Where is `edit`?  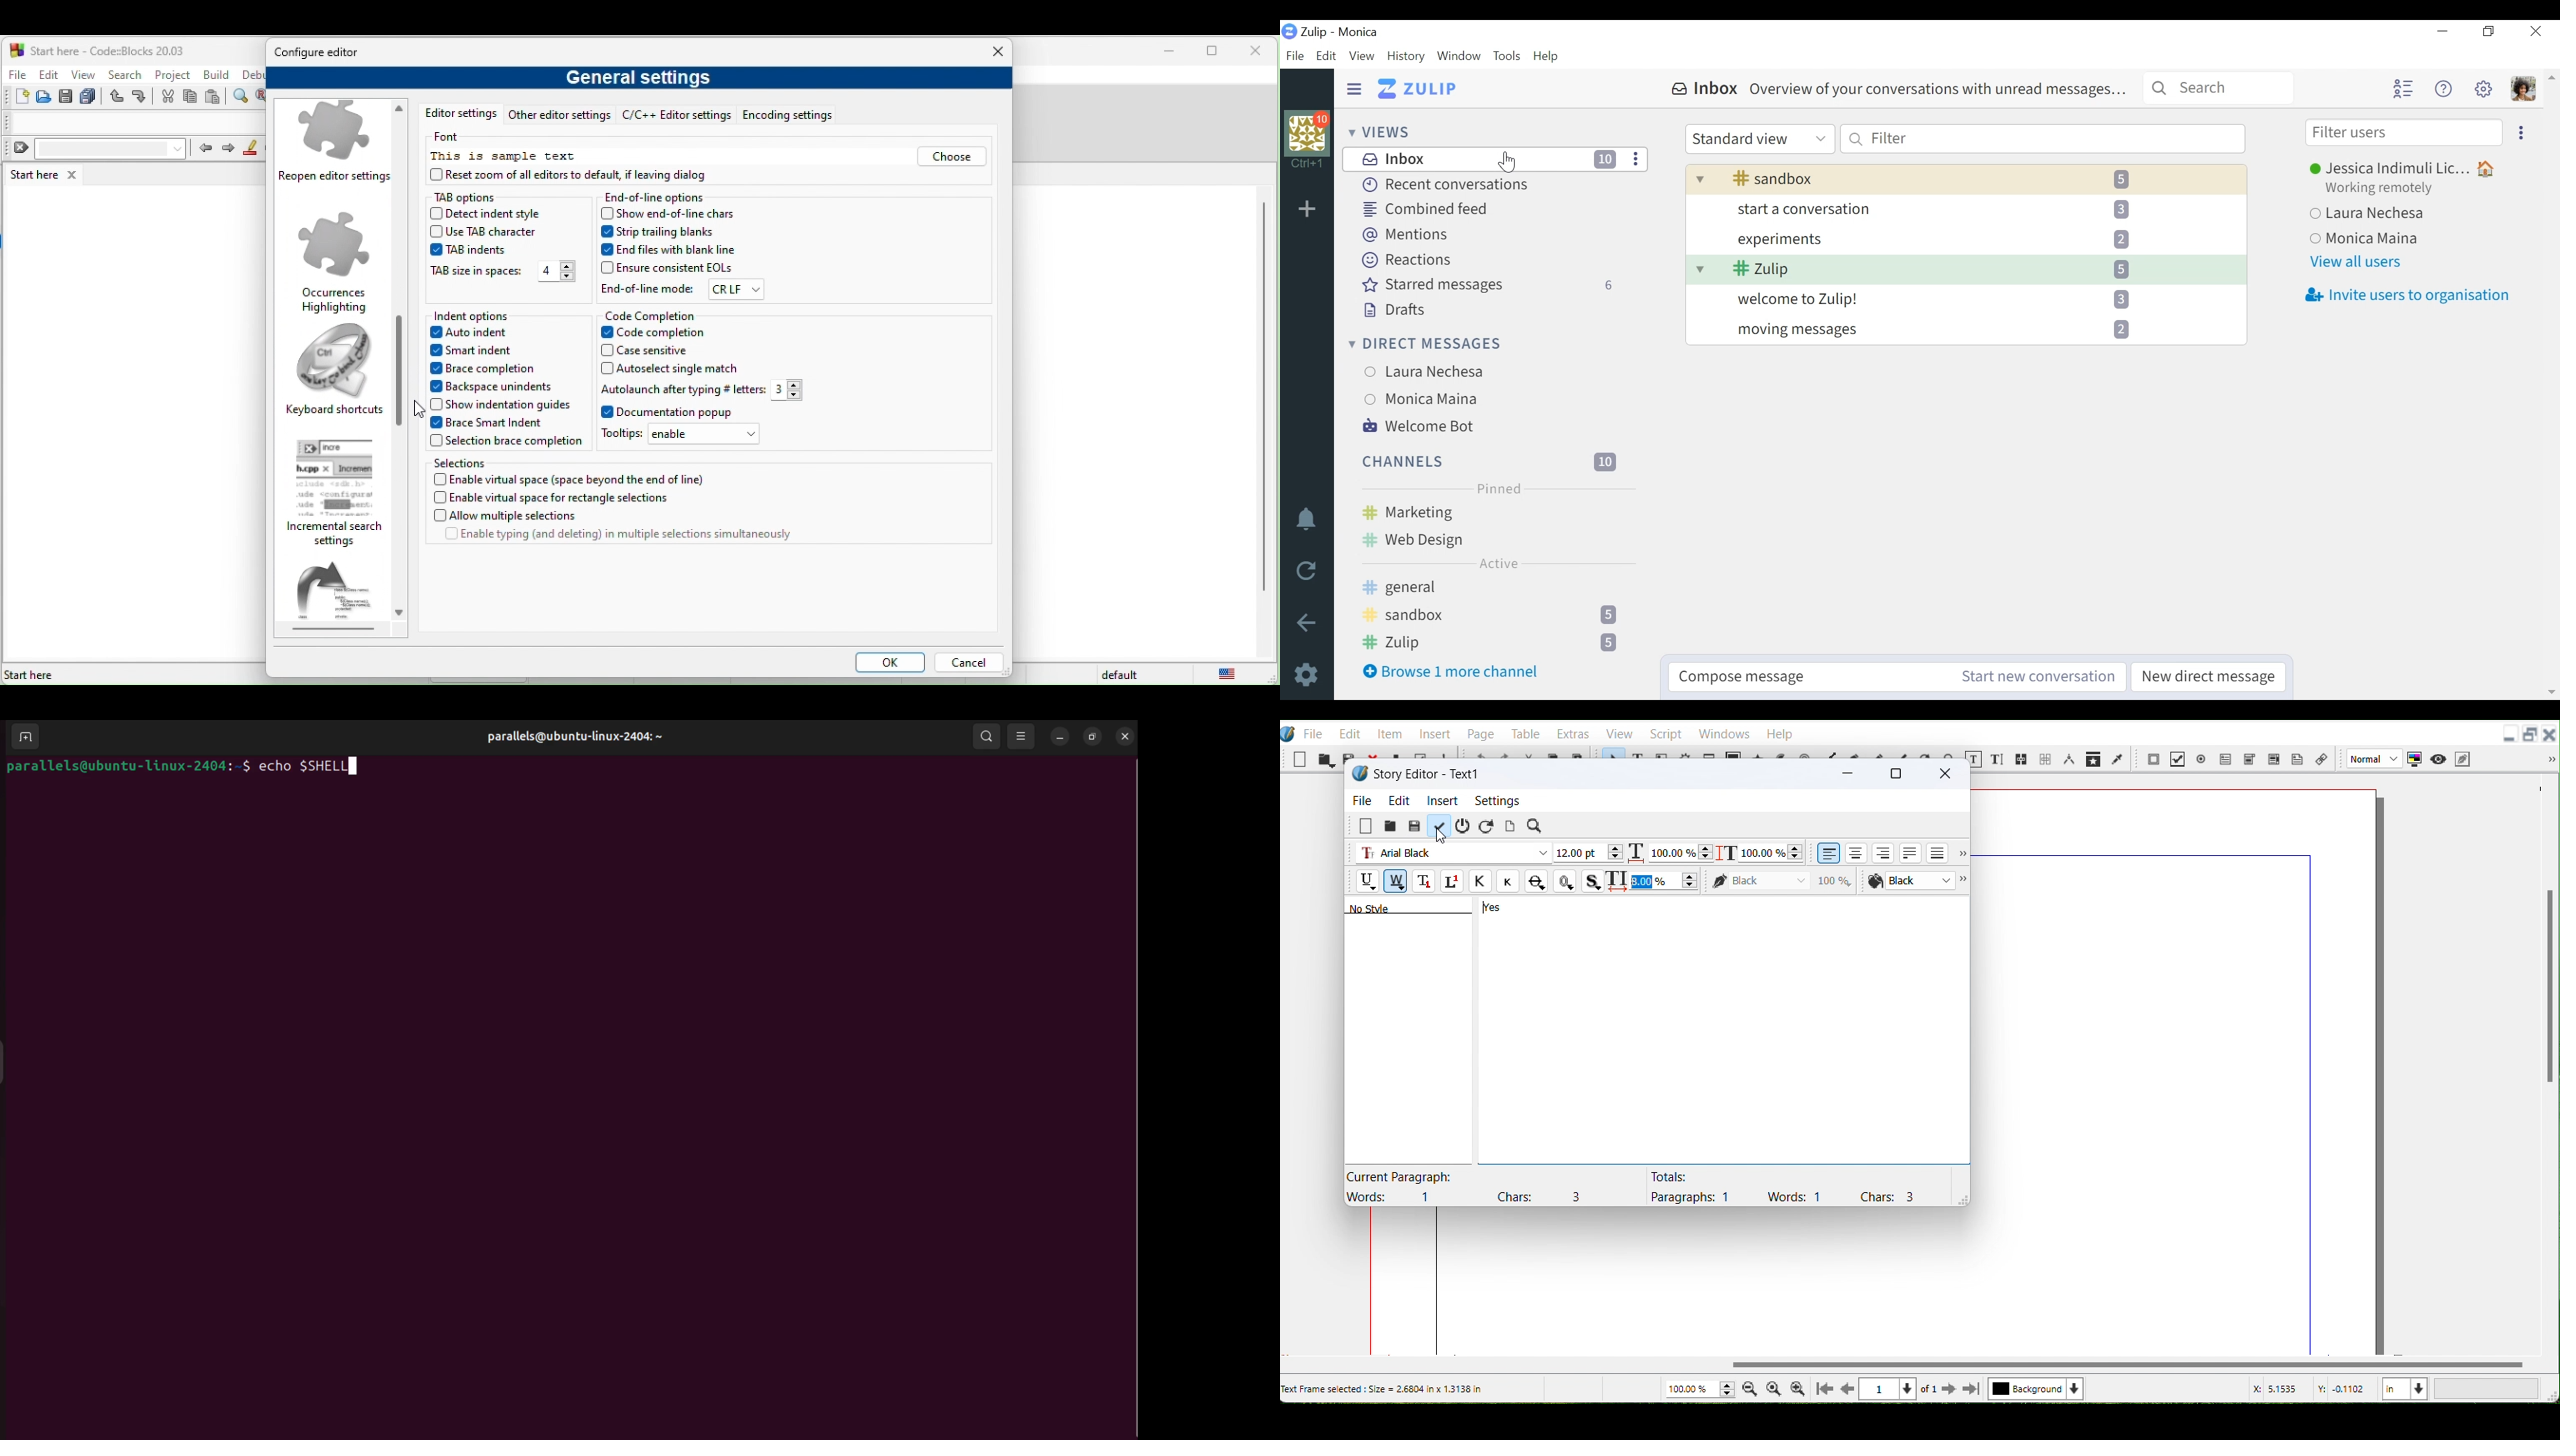
edit is located at coordinates (48, 74).